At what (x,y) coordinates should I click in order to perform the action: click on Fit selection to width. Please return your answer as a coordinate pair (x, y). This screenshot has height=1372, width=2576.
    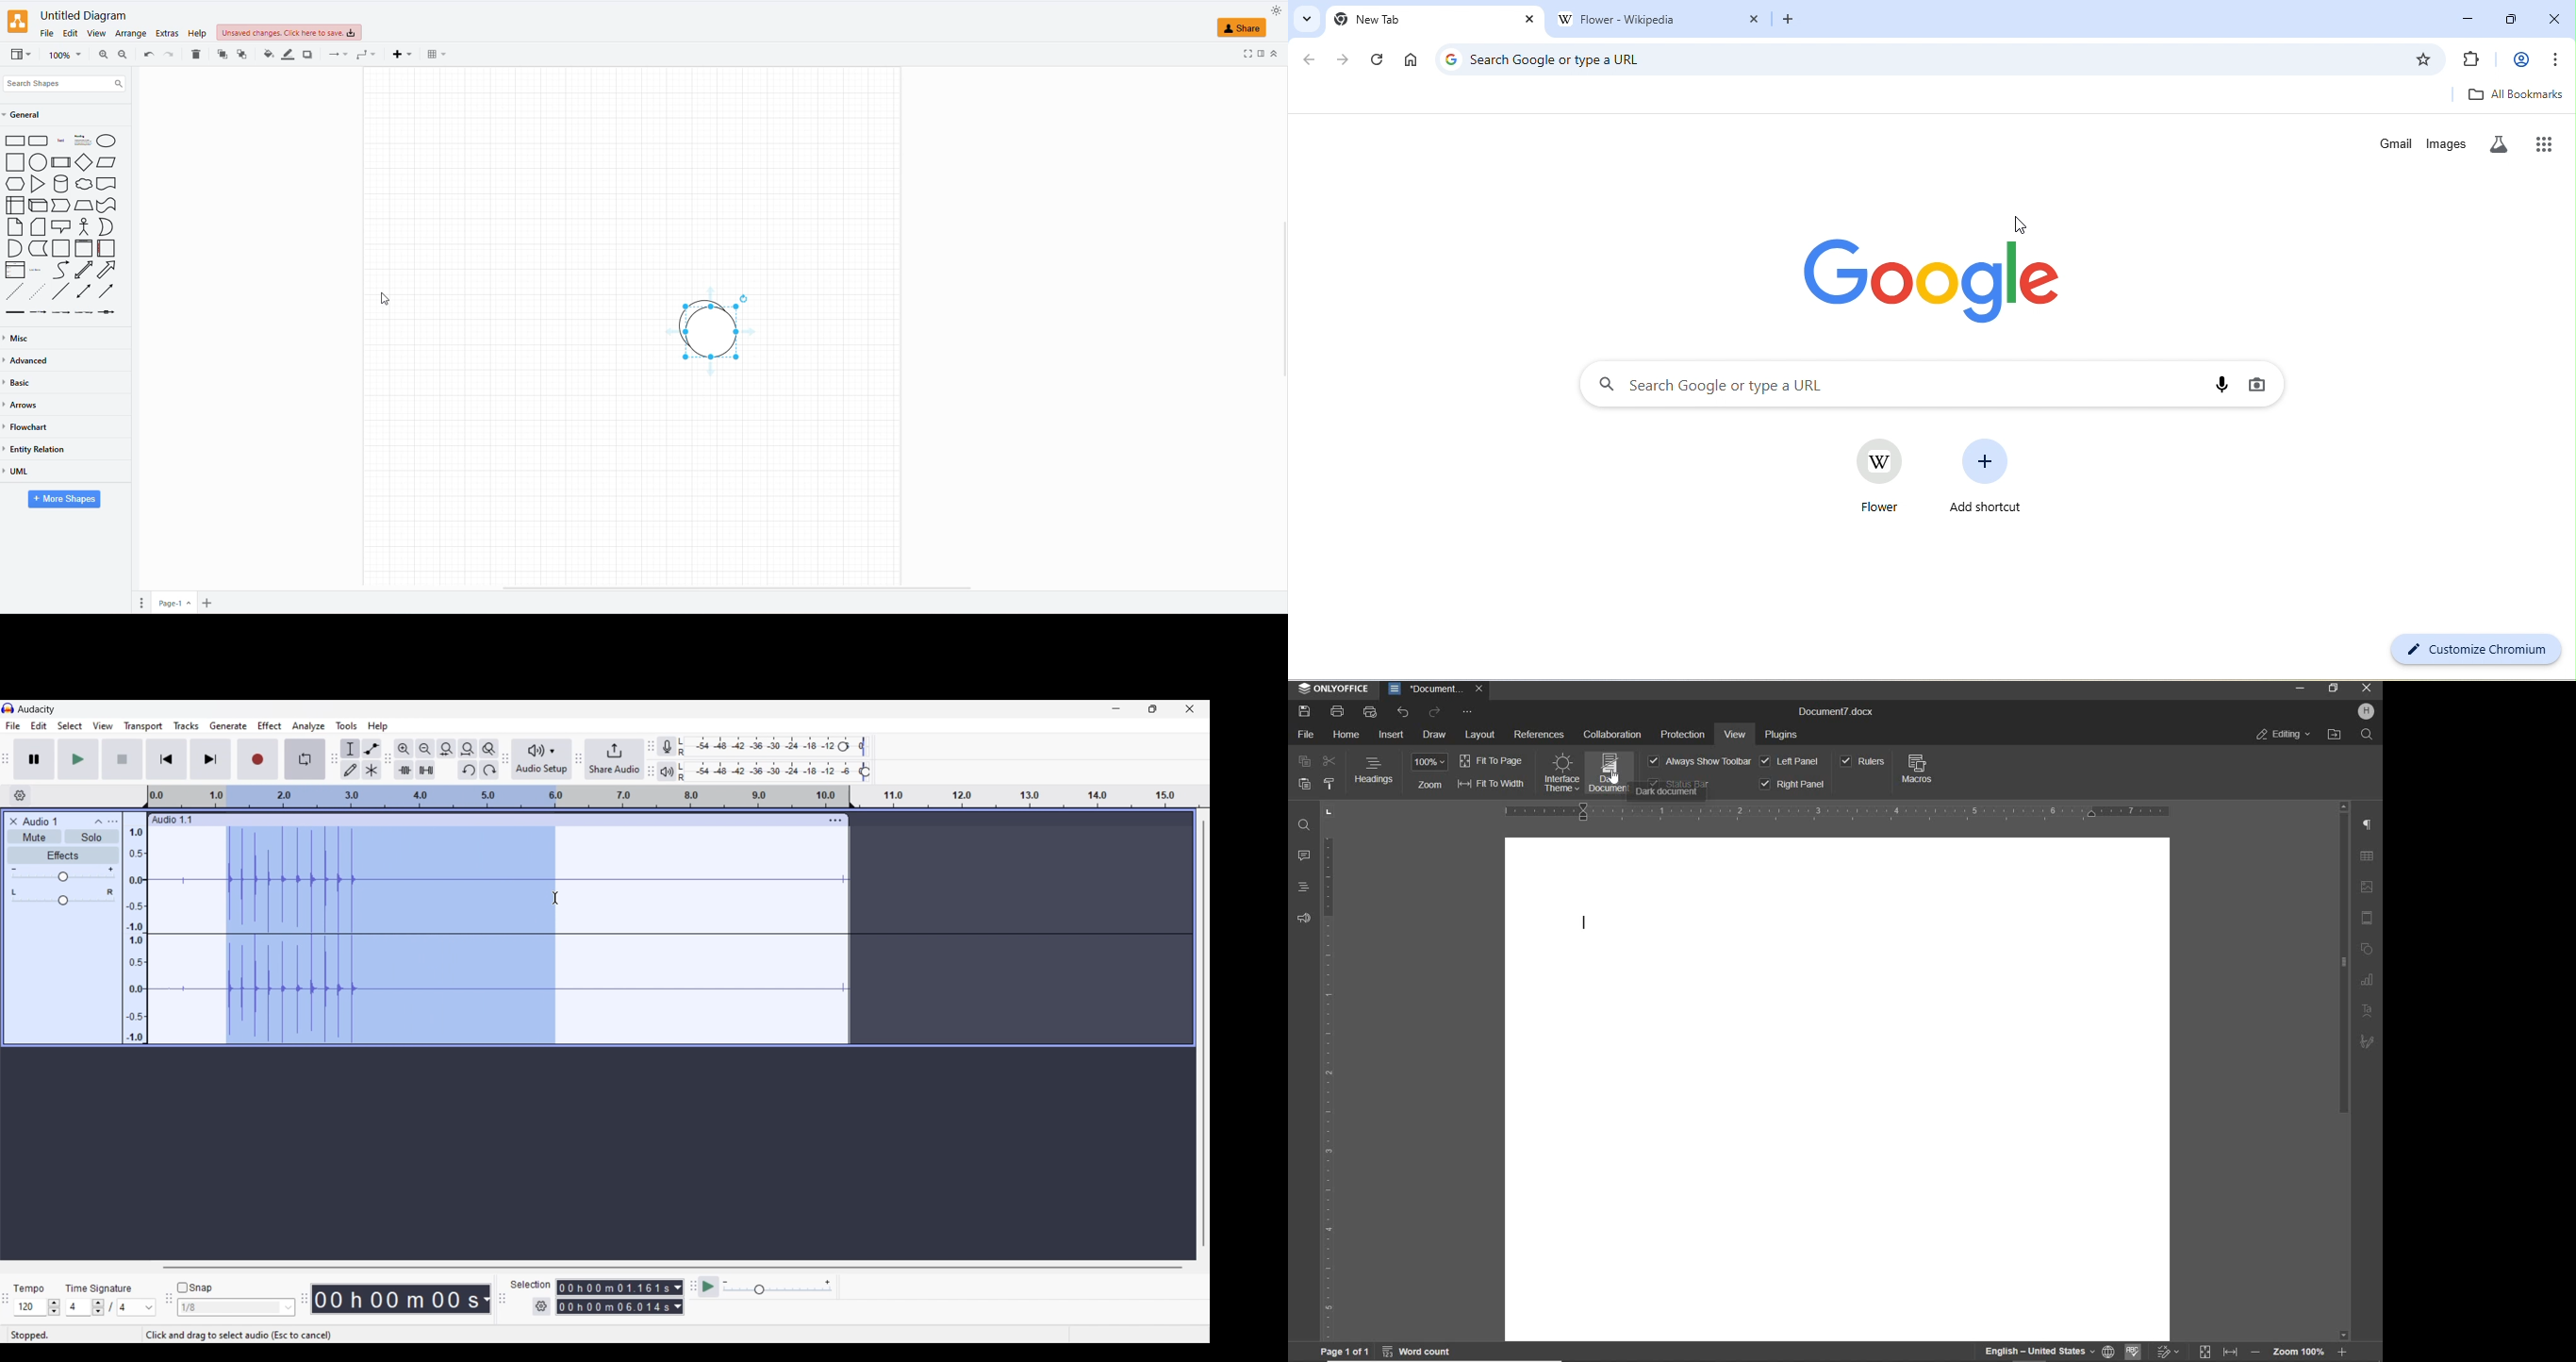
    Looking at the image, I should click on (446, 748).